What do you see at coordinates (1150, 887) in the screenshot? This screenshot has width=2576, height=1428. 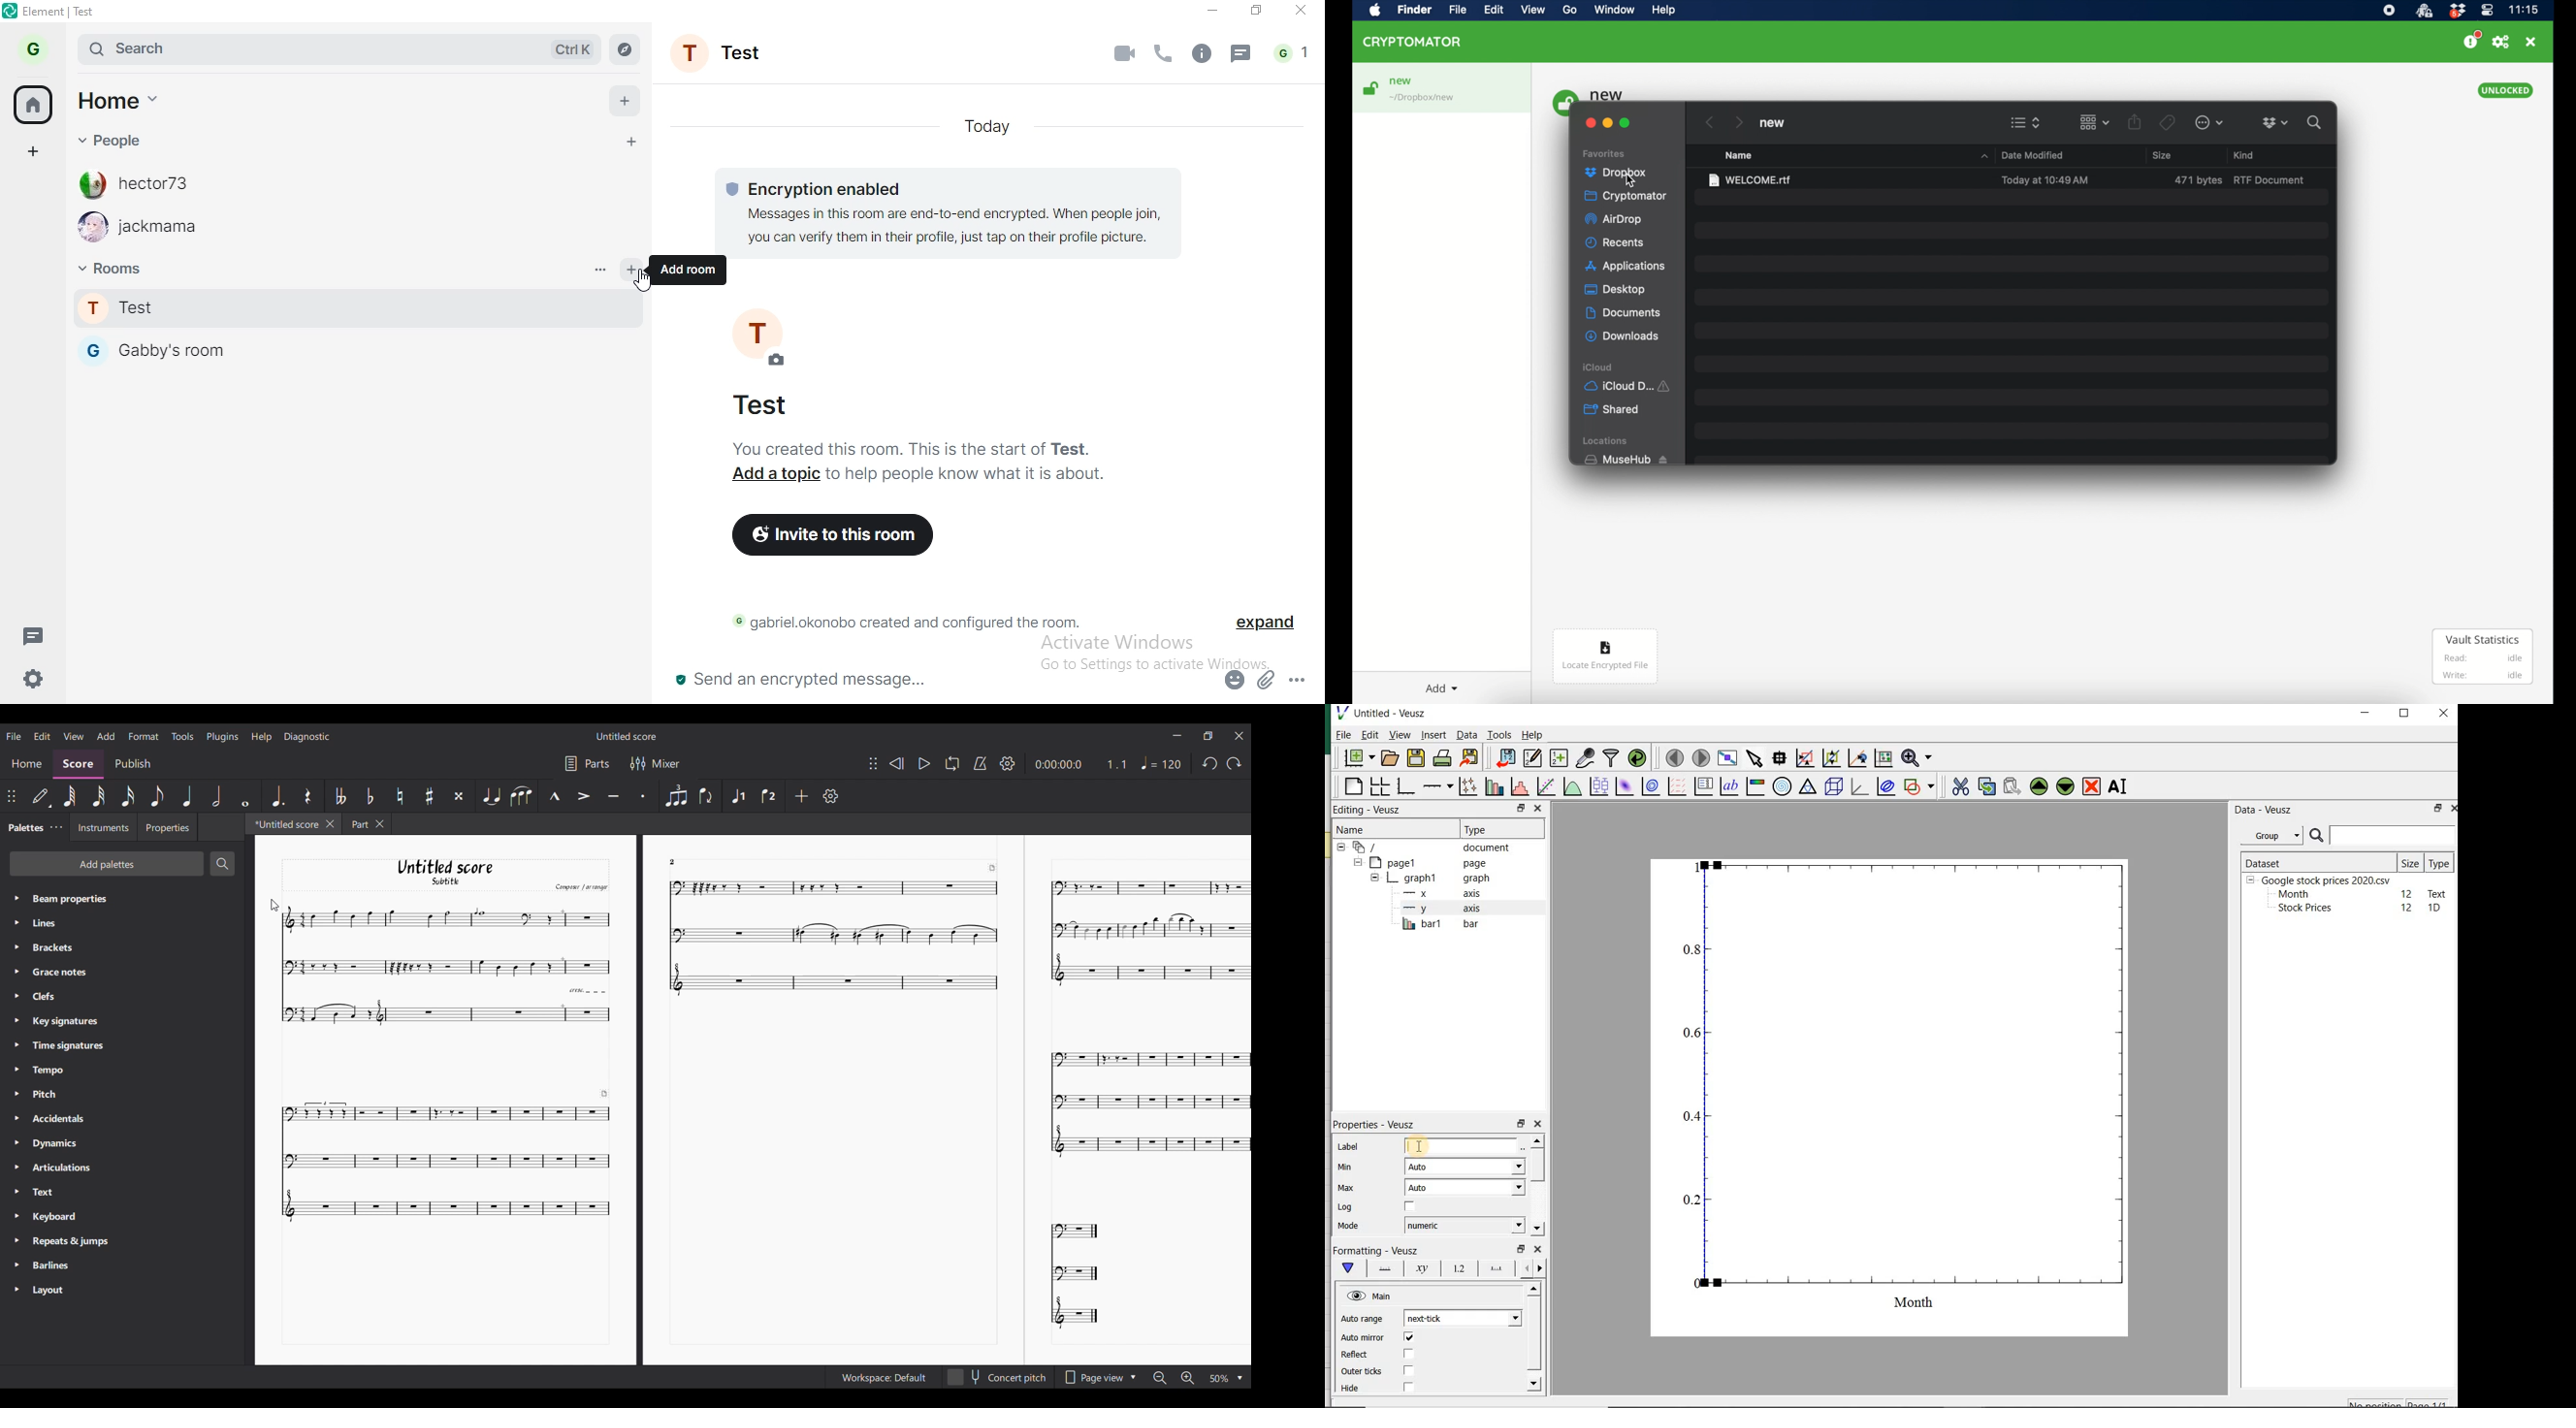 I see `` at bounding box center [1150, 887].